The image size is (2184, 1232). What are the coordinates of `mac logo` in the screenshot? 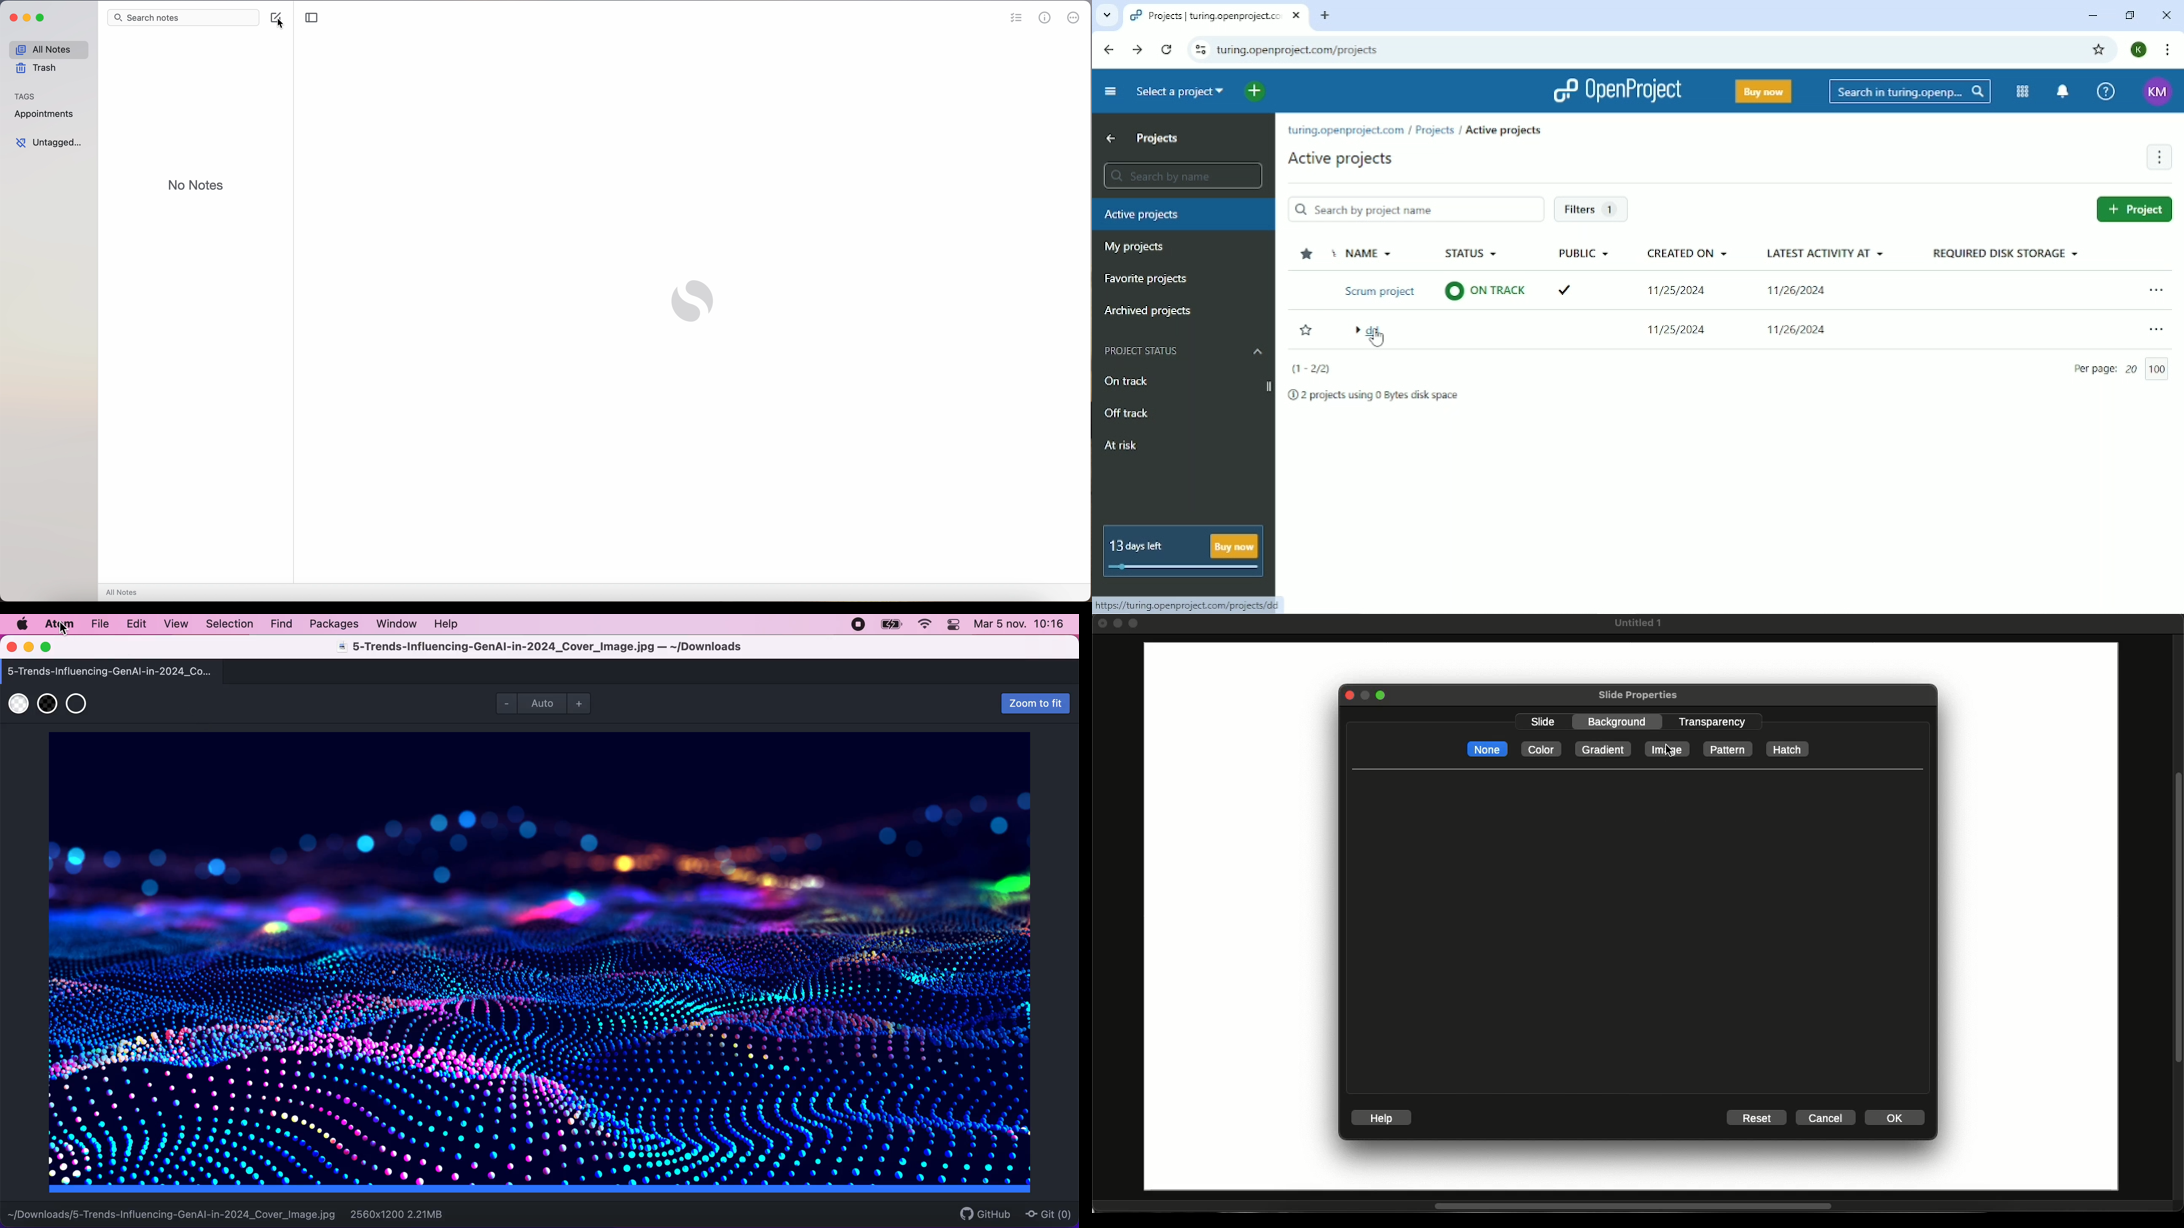 It's located at (22, 624).